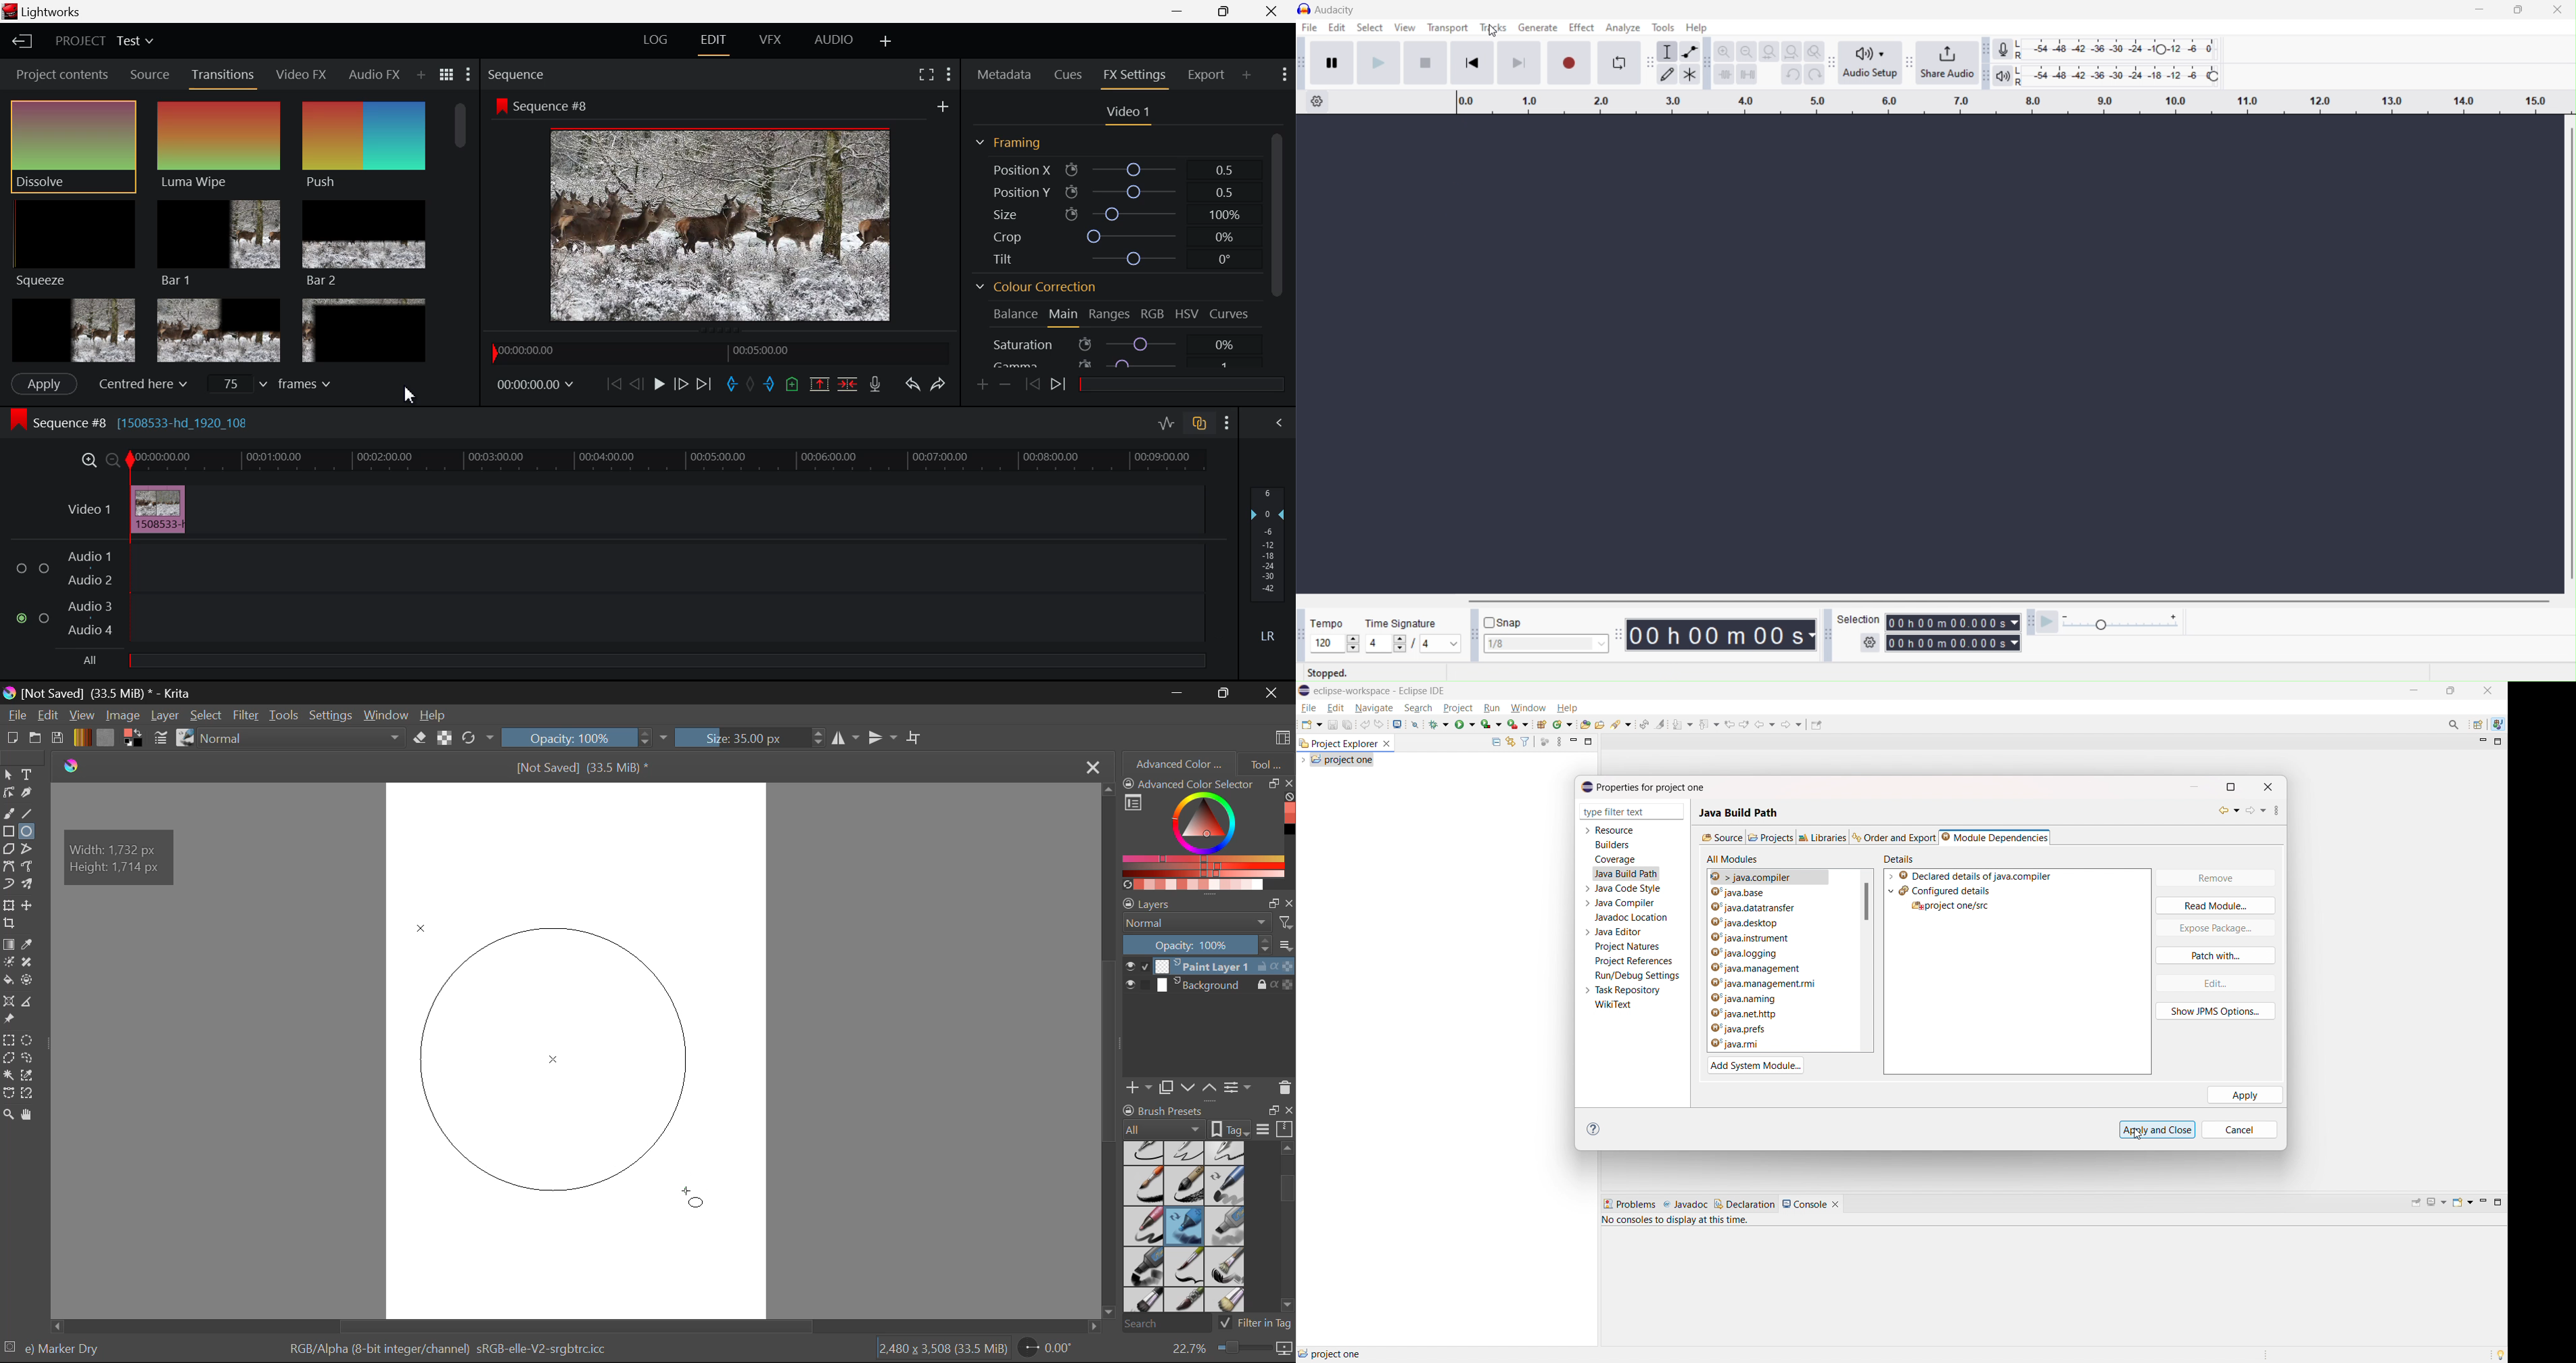  I want to click on Selection tool, so click(1666, 50).